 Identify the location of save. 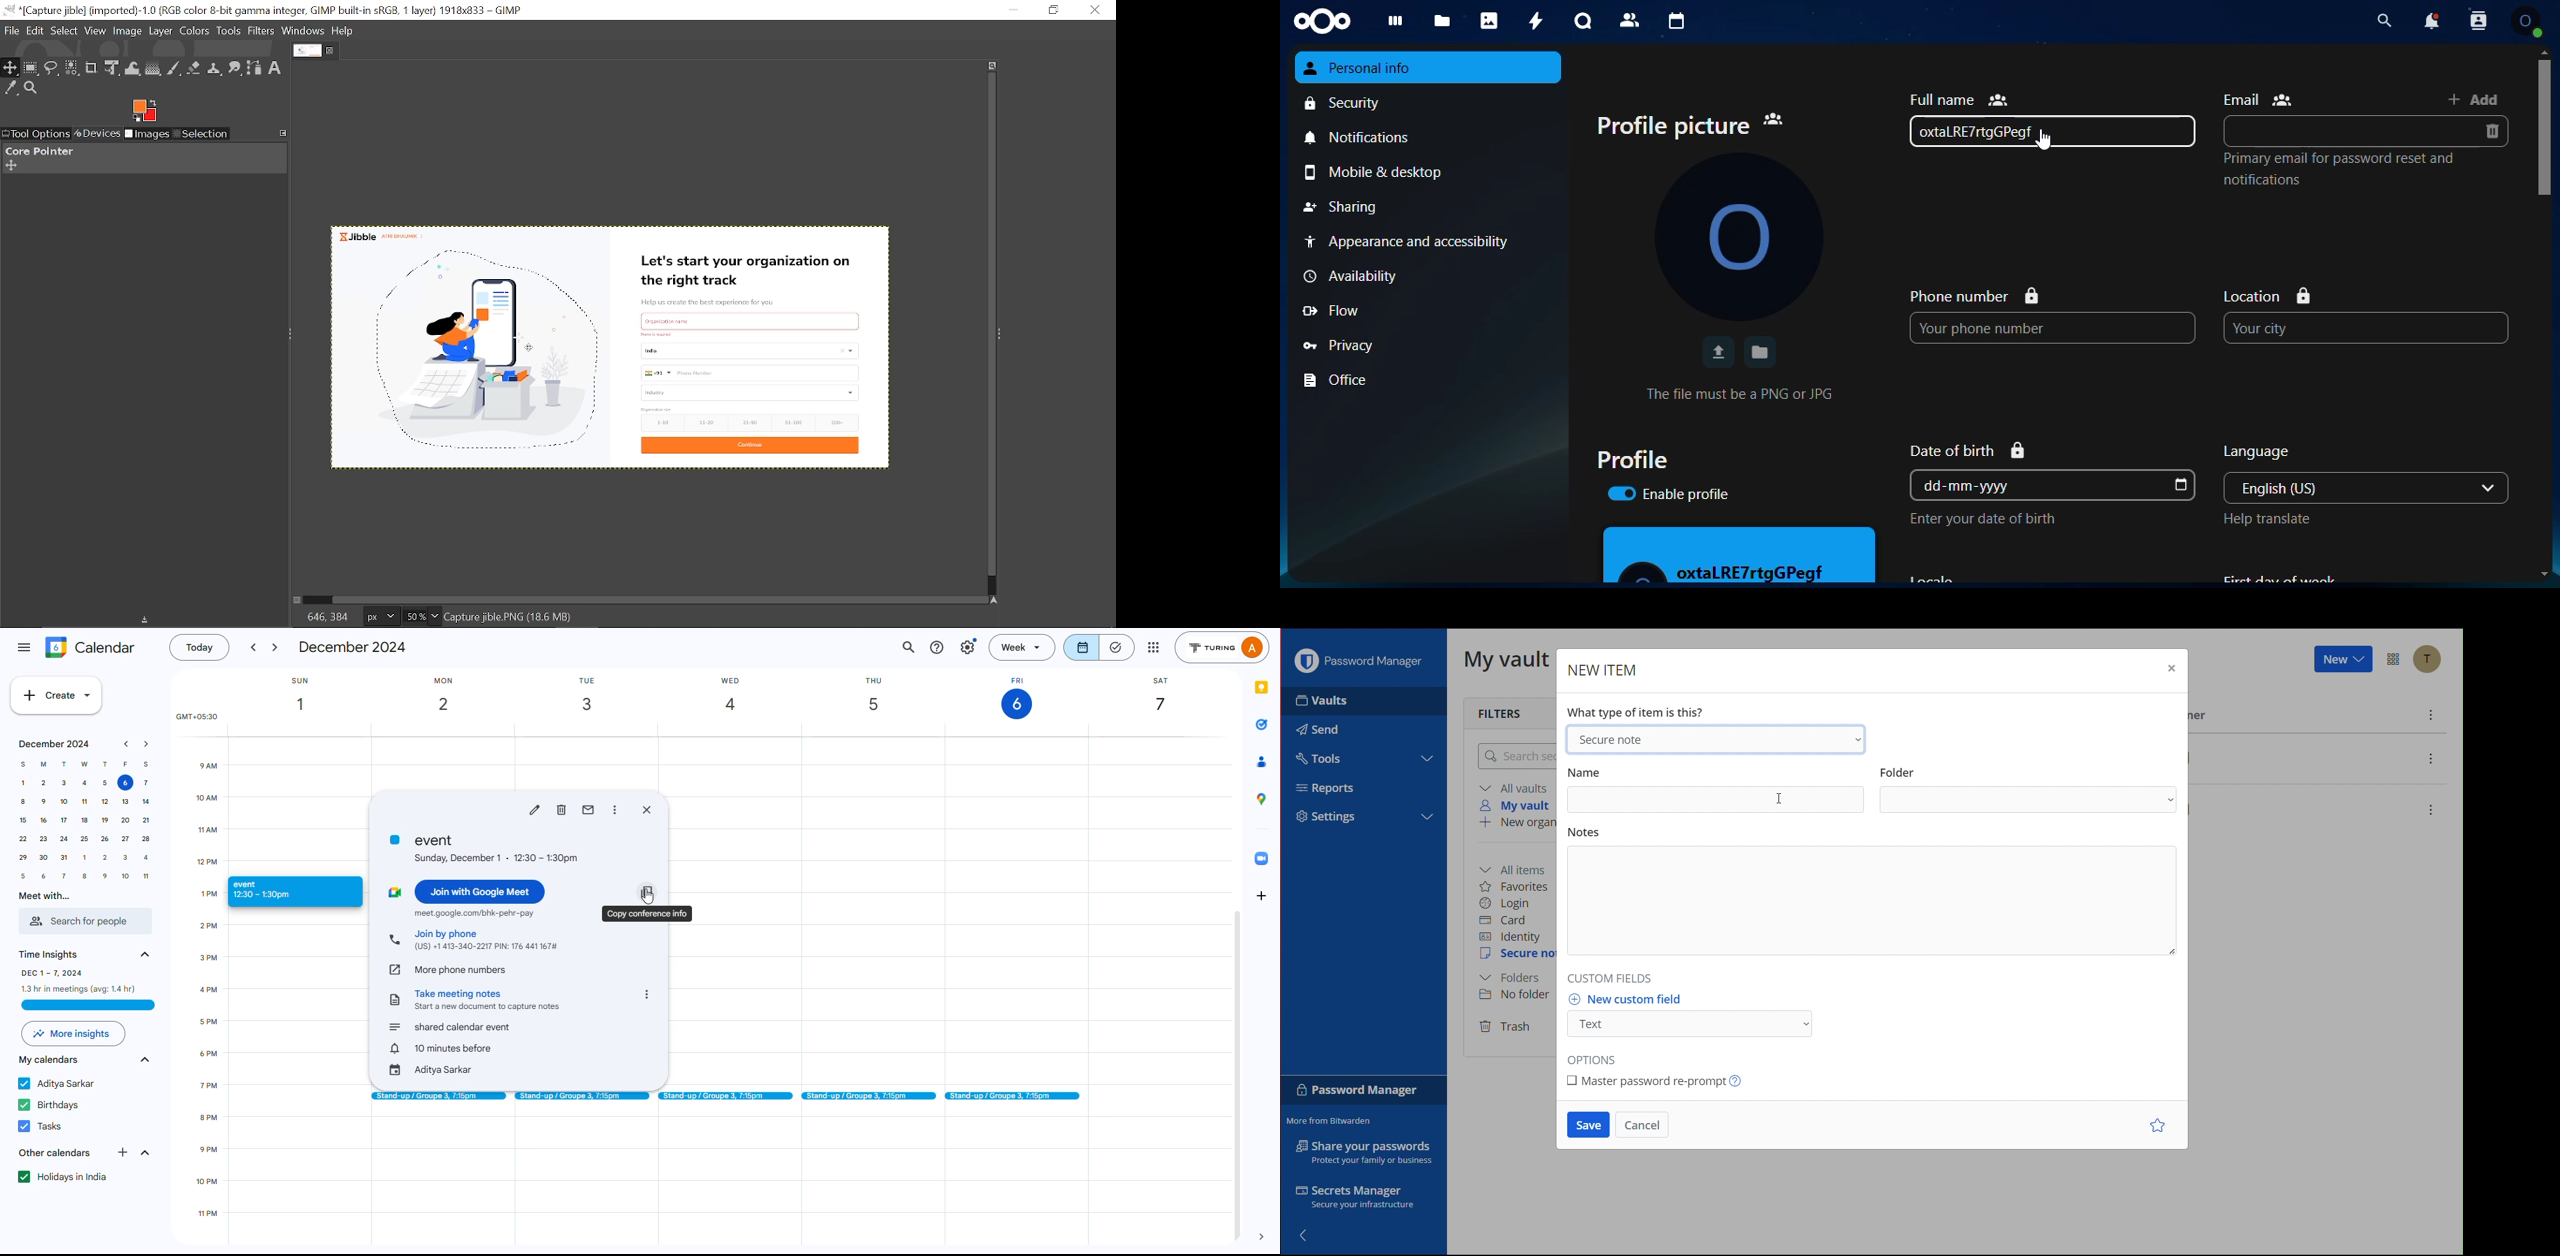
(1761, 352).